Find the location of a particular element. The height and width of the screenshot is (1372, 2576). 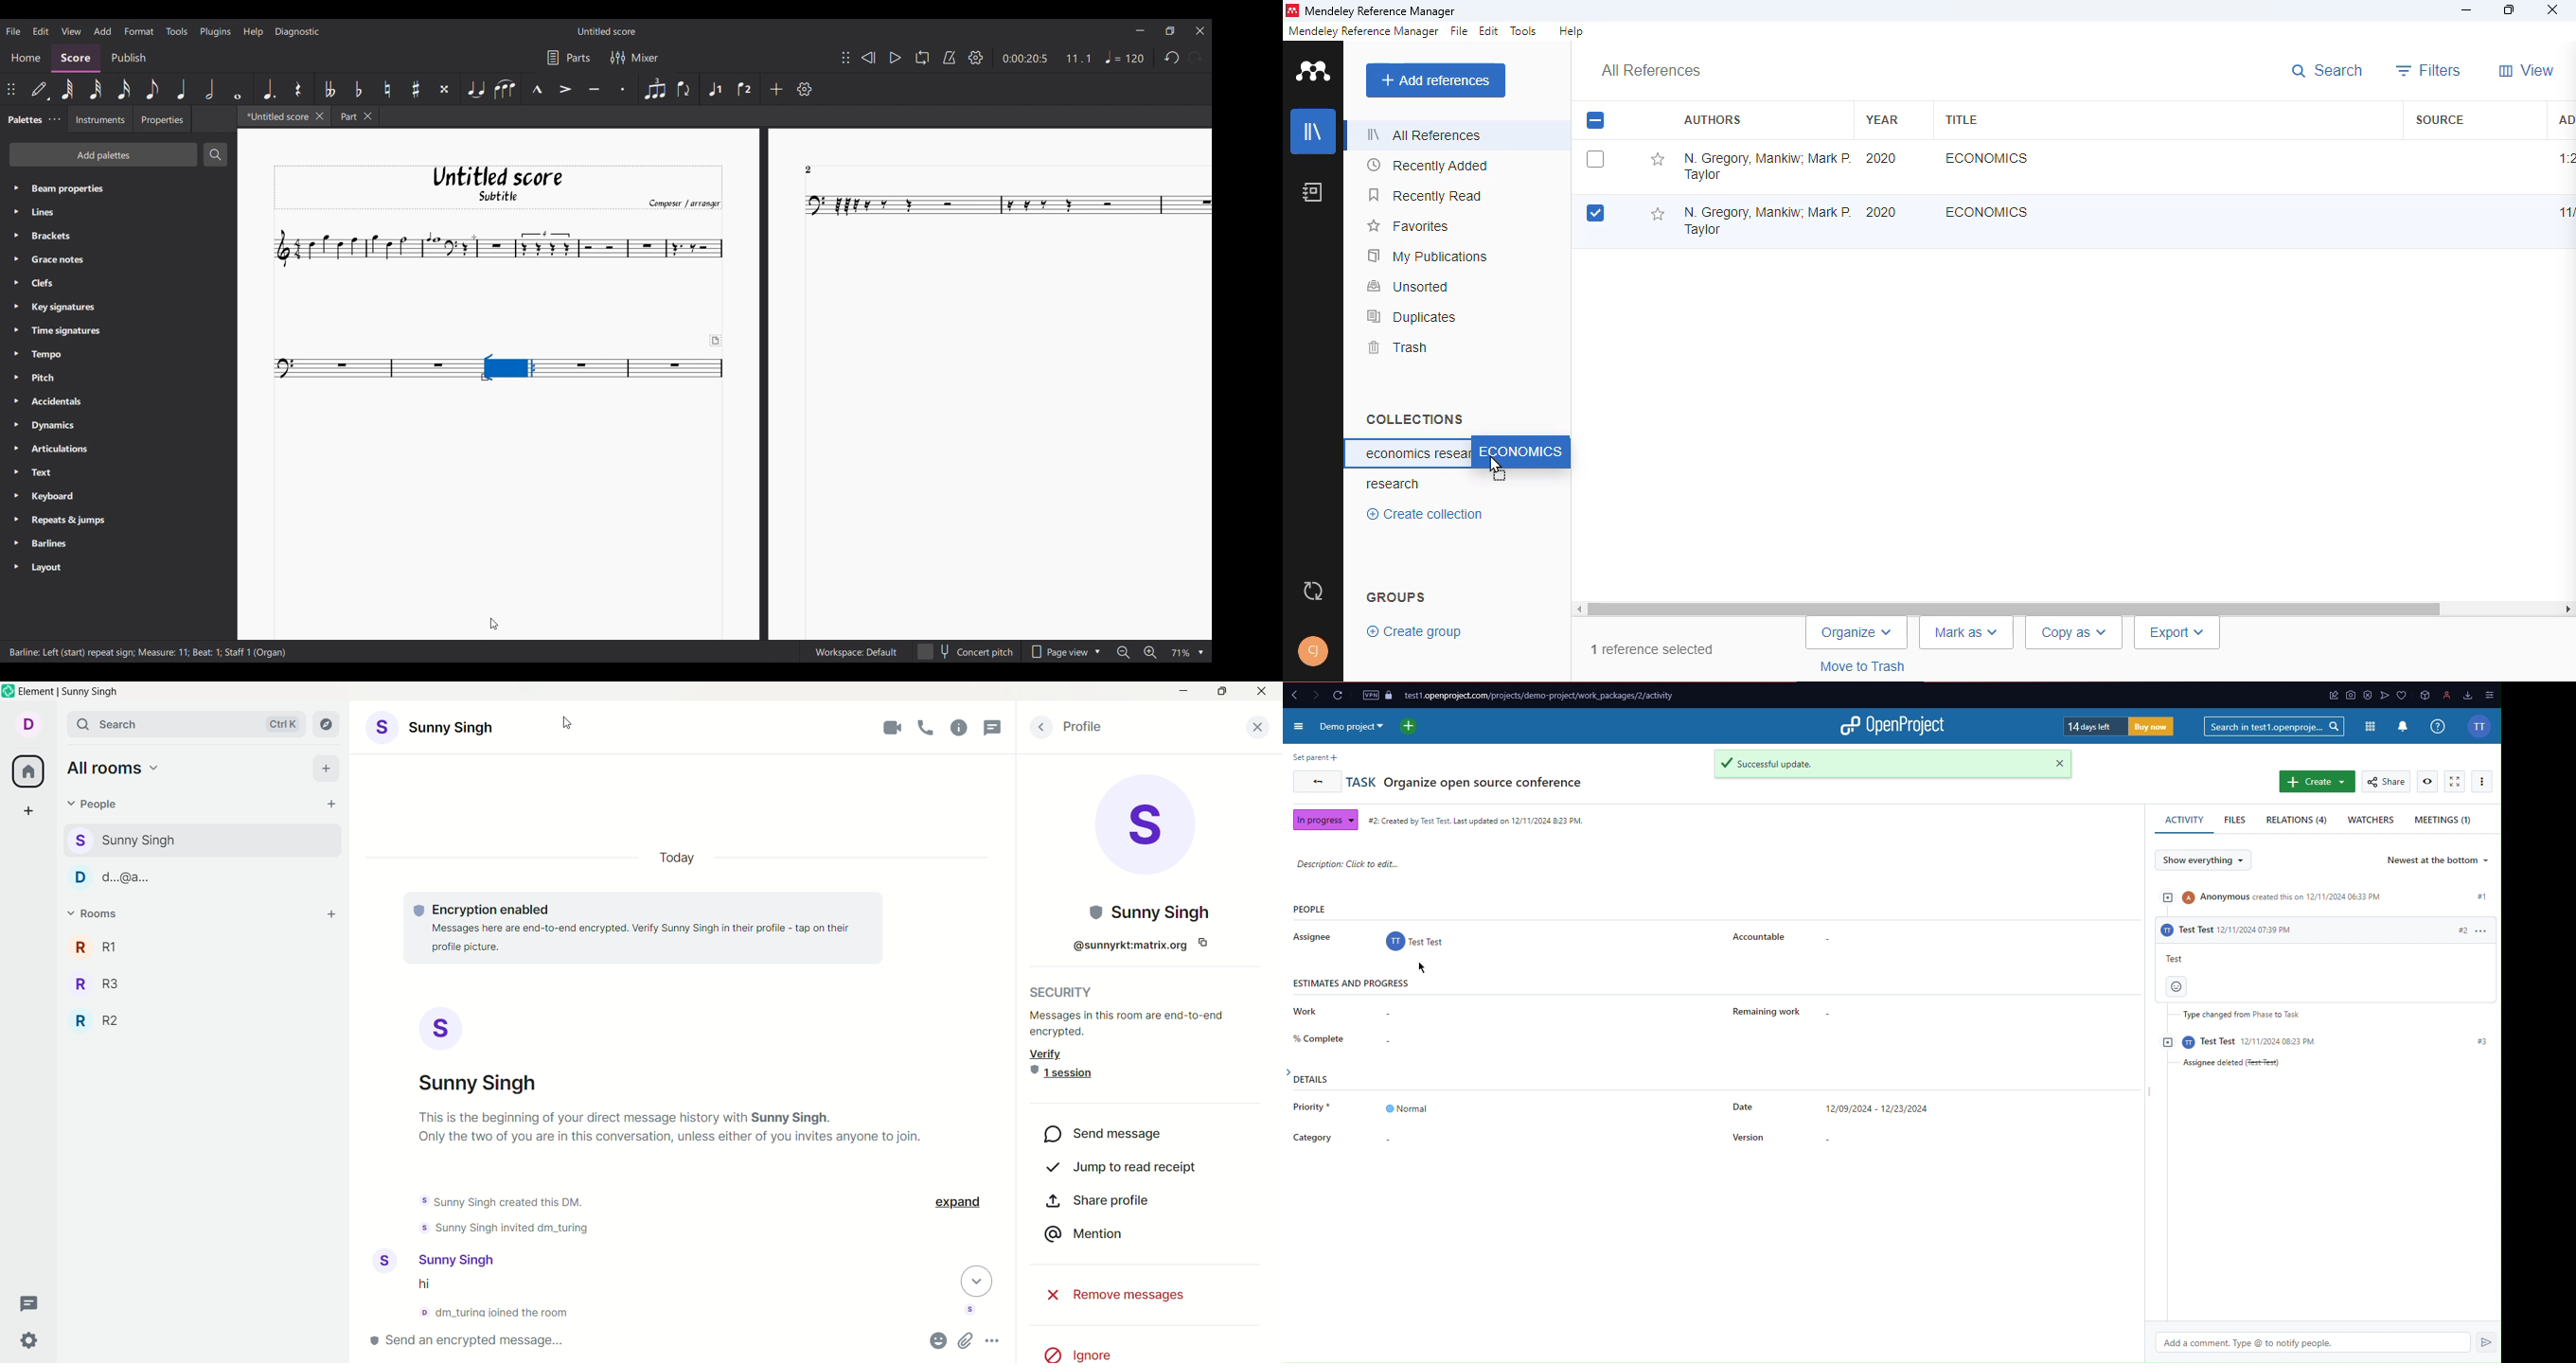

Plugins menu is located at coordinates (215, 32).